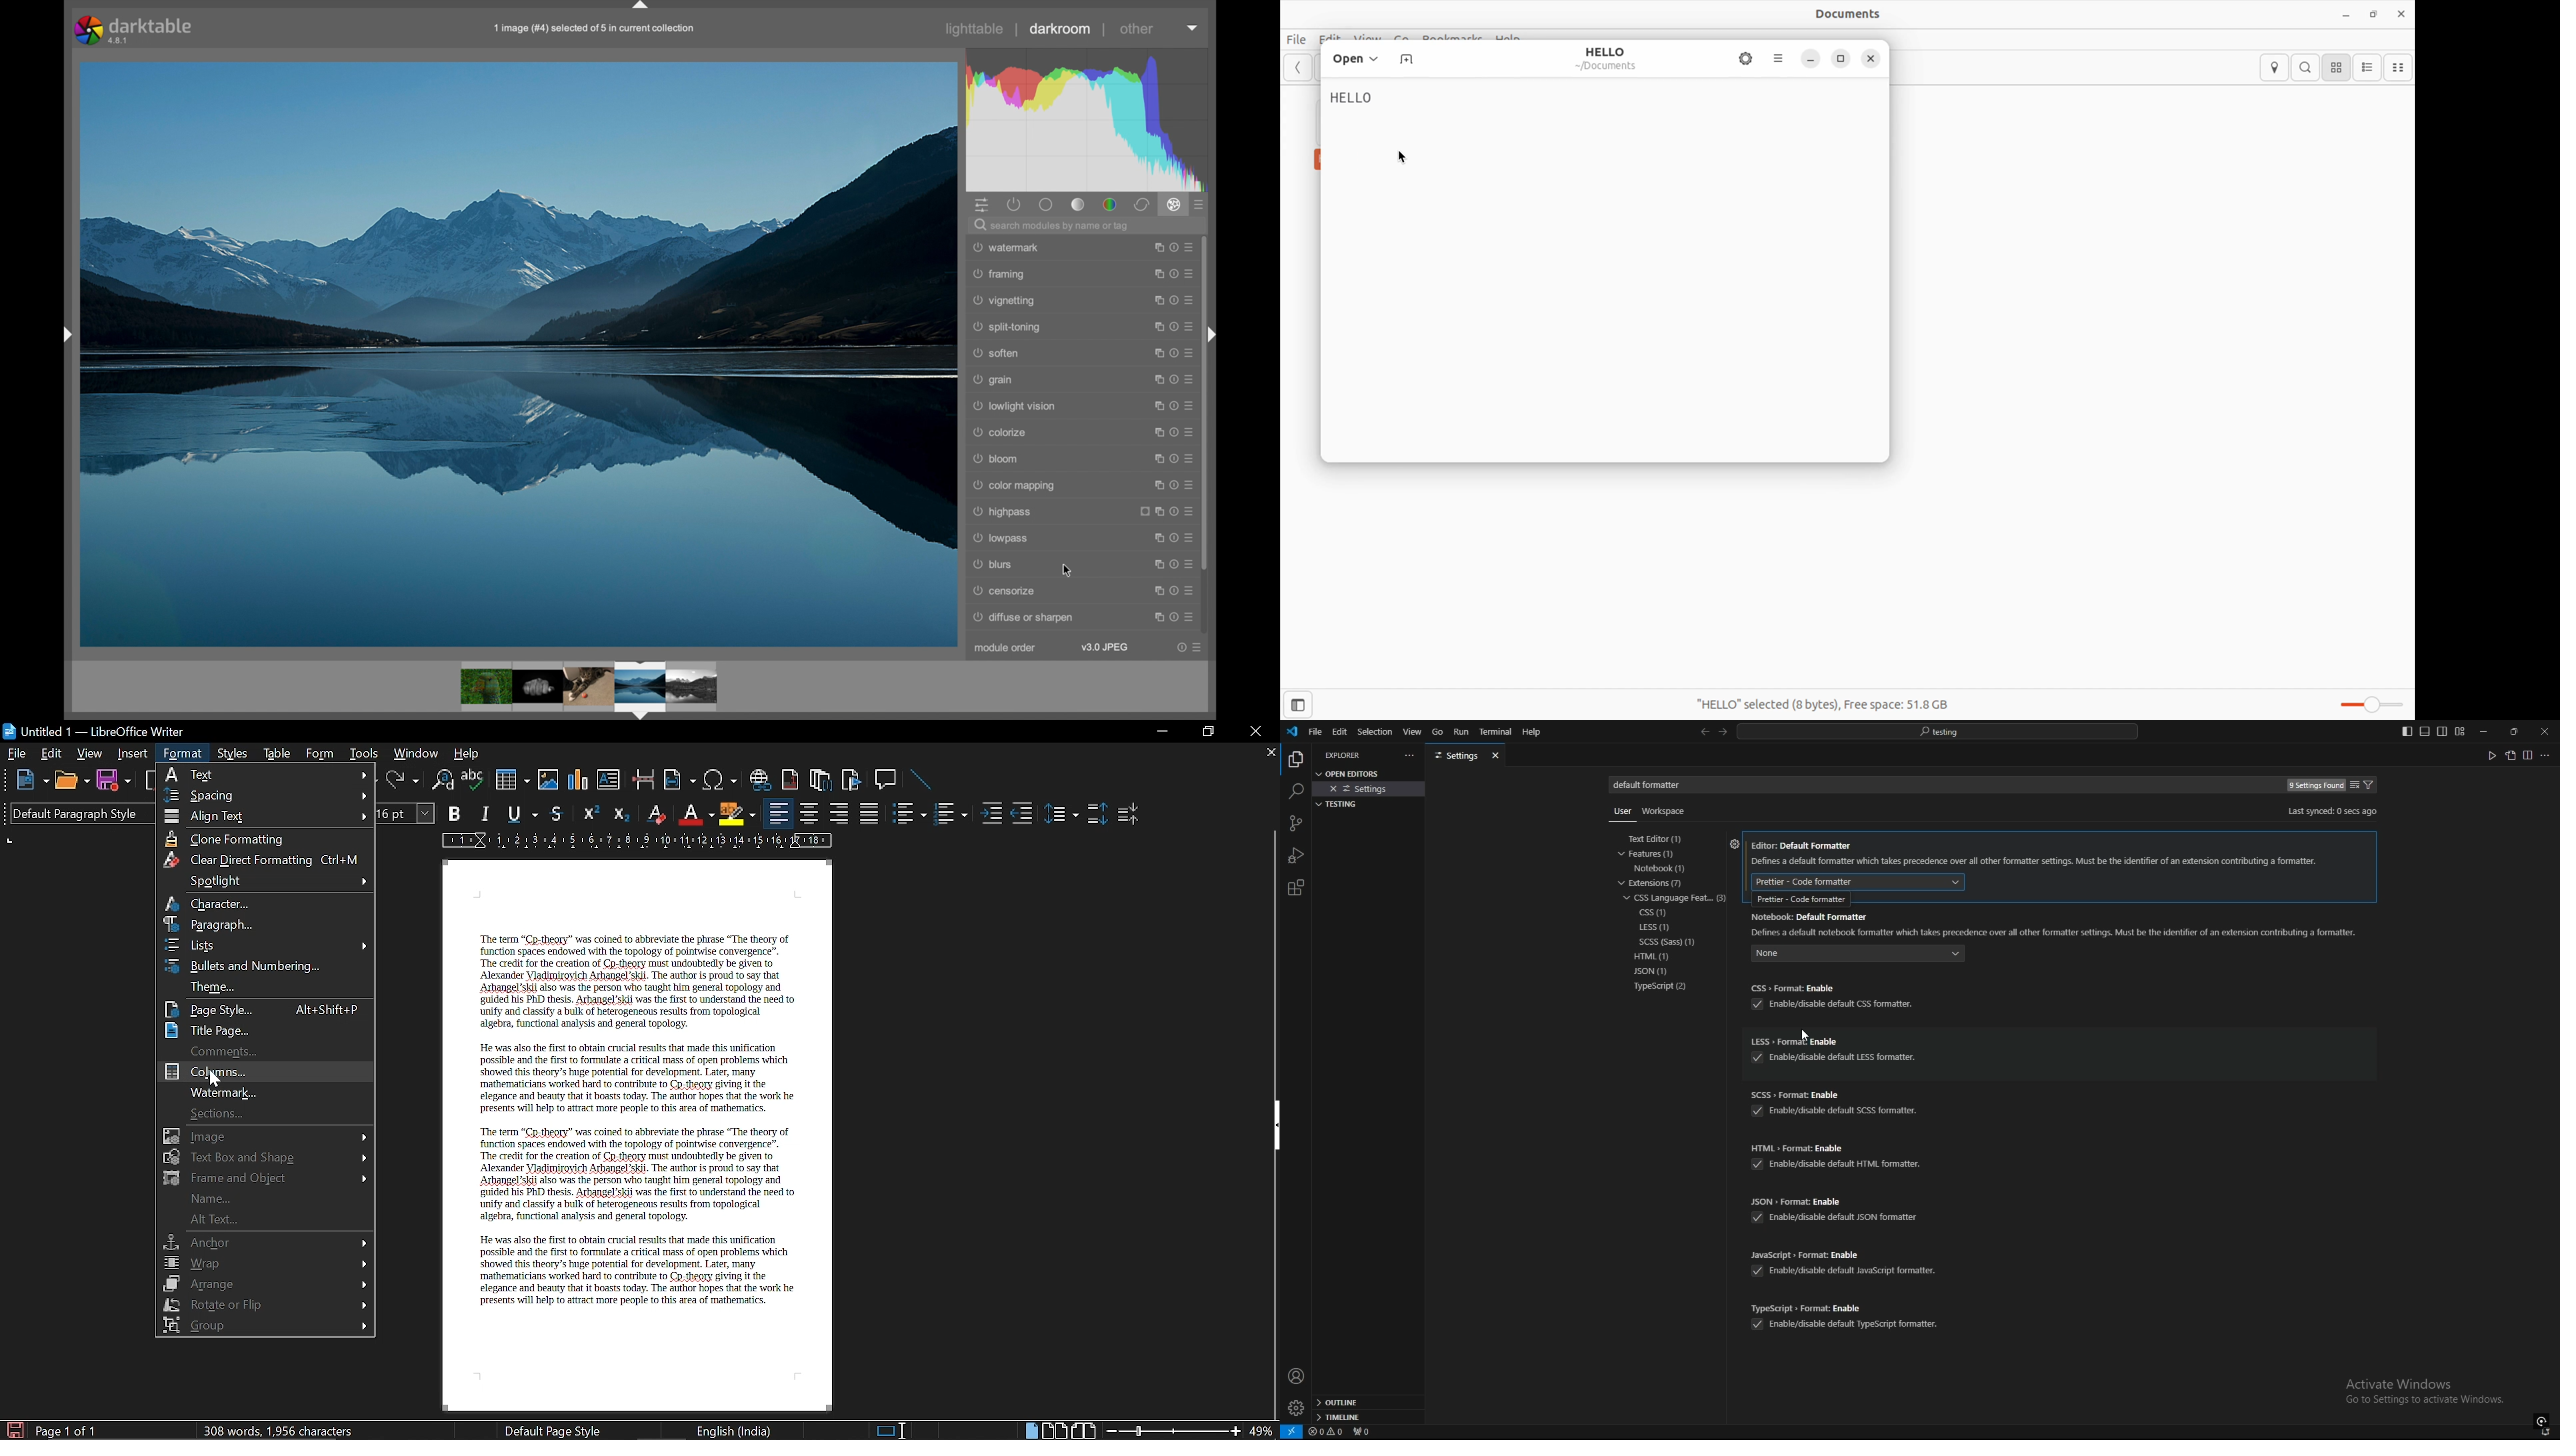  What do you see at coordinates (524, 815) in the screenshot?
I see `Underline` at bounding box center [524, 815].